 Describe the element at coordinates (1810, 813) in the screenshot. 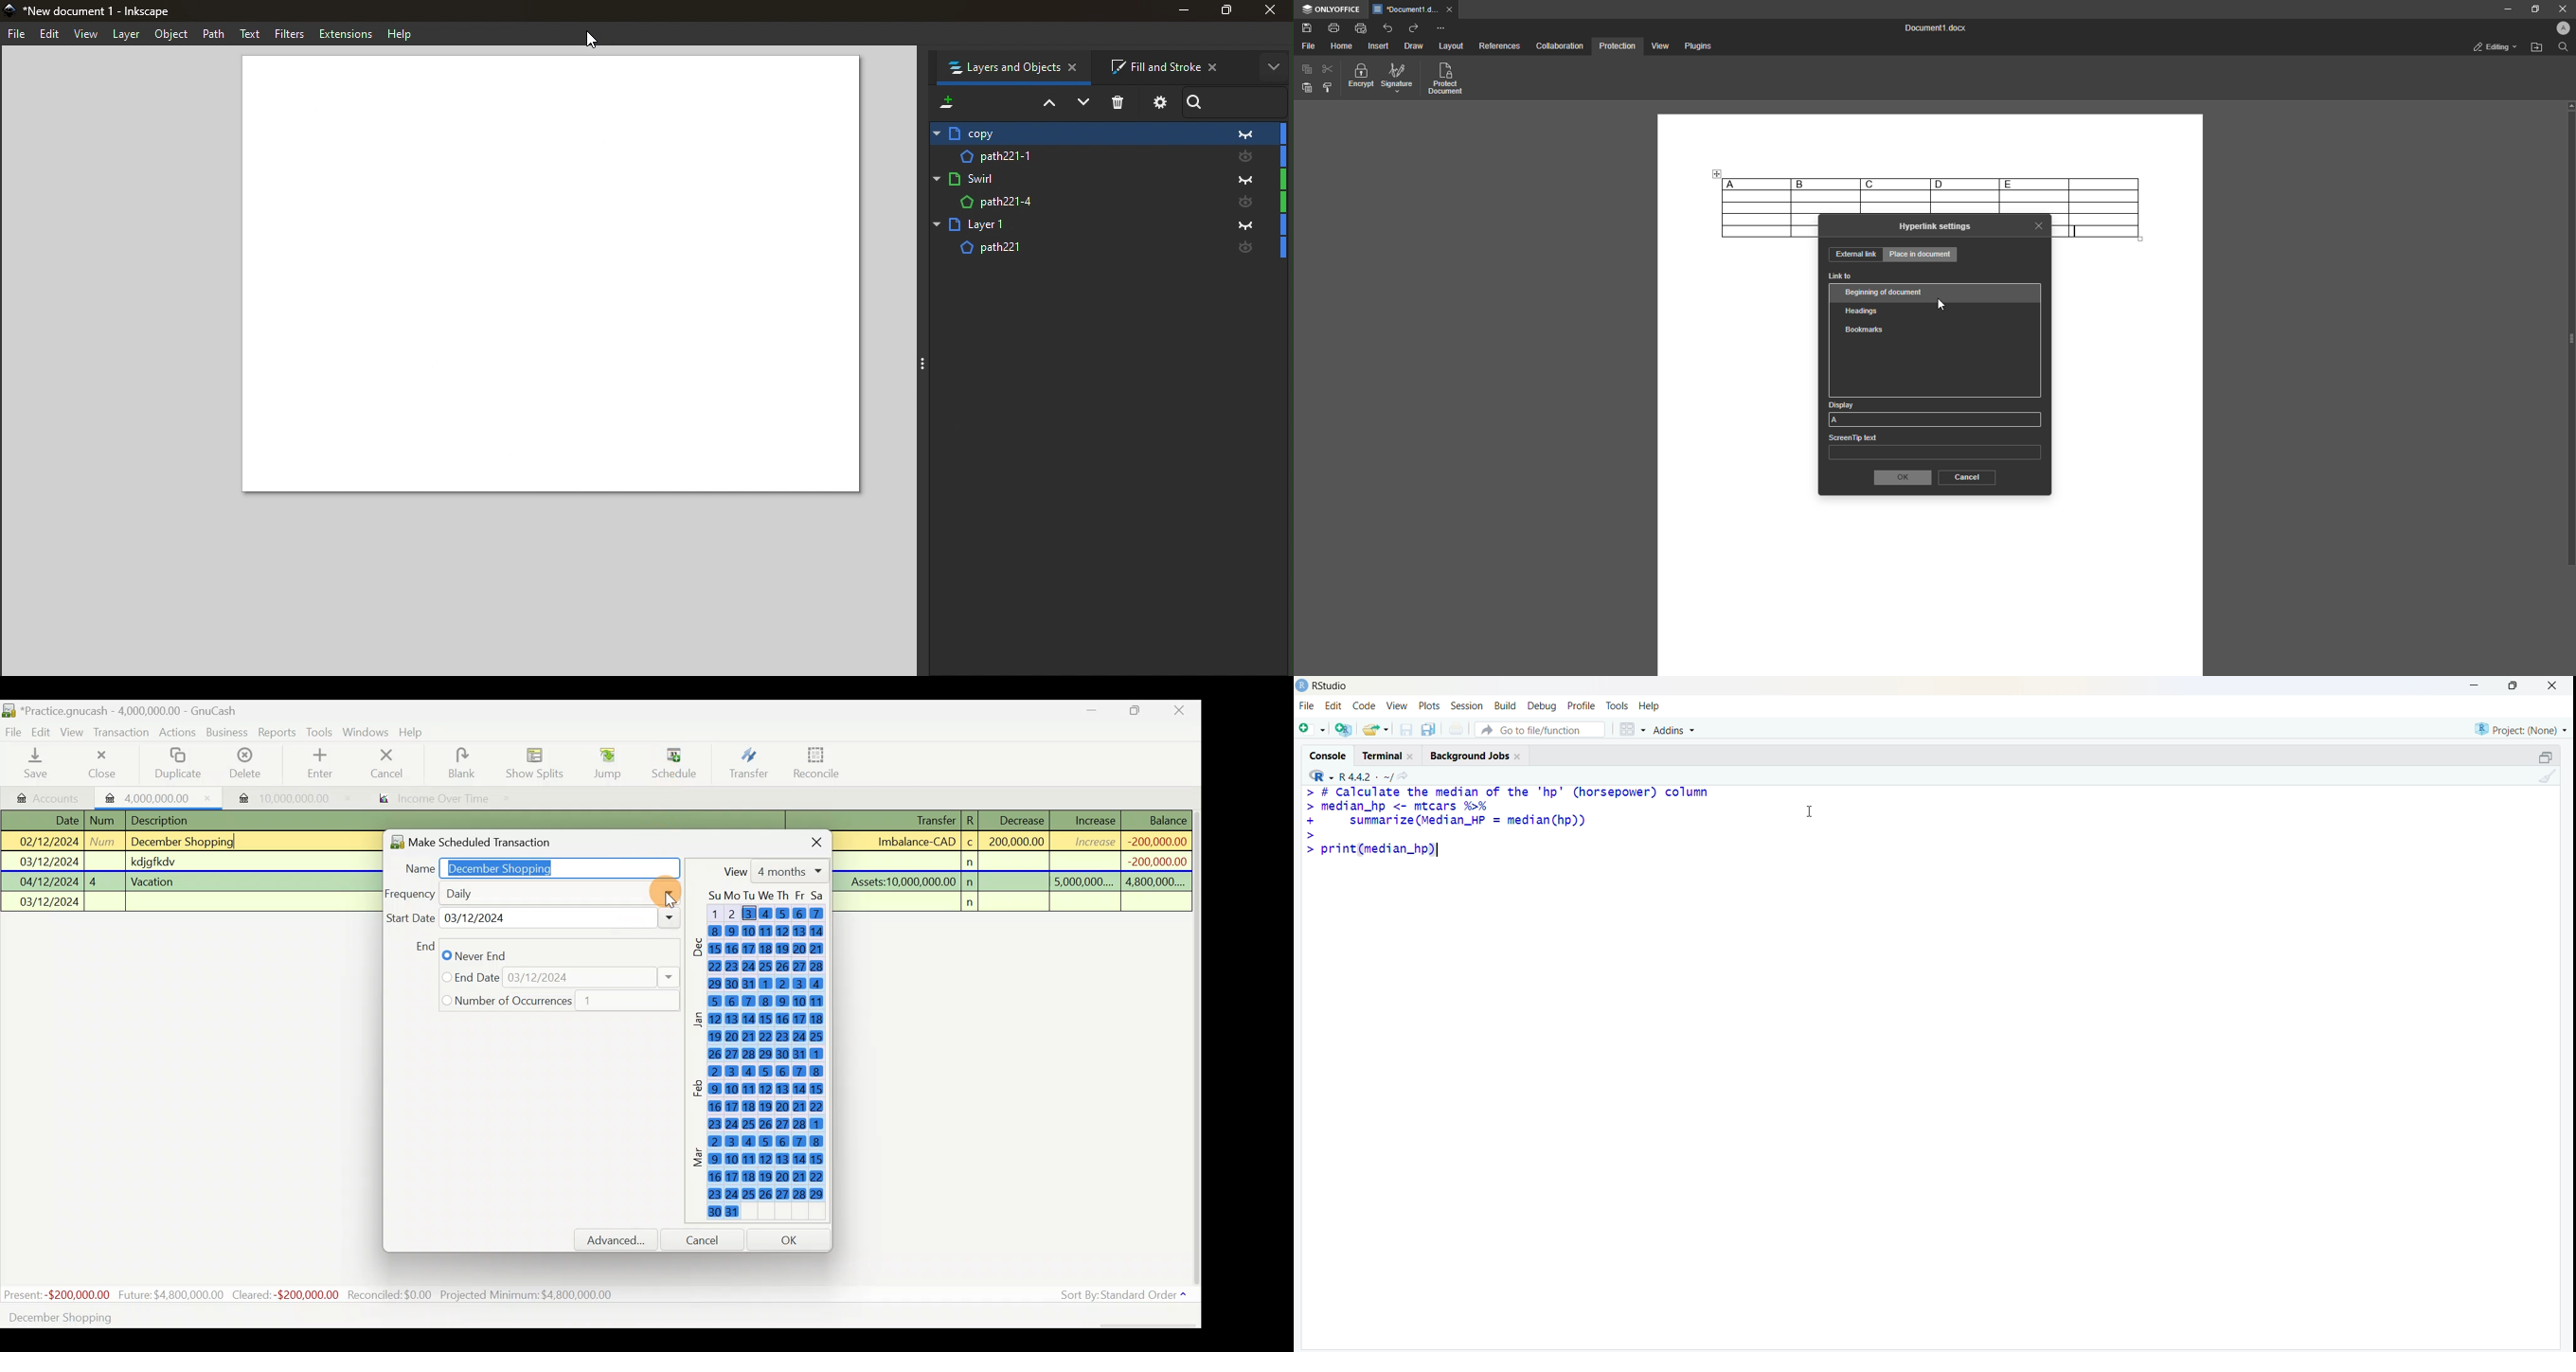

I see `cursor` at that location.